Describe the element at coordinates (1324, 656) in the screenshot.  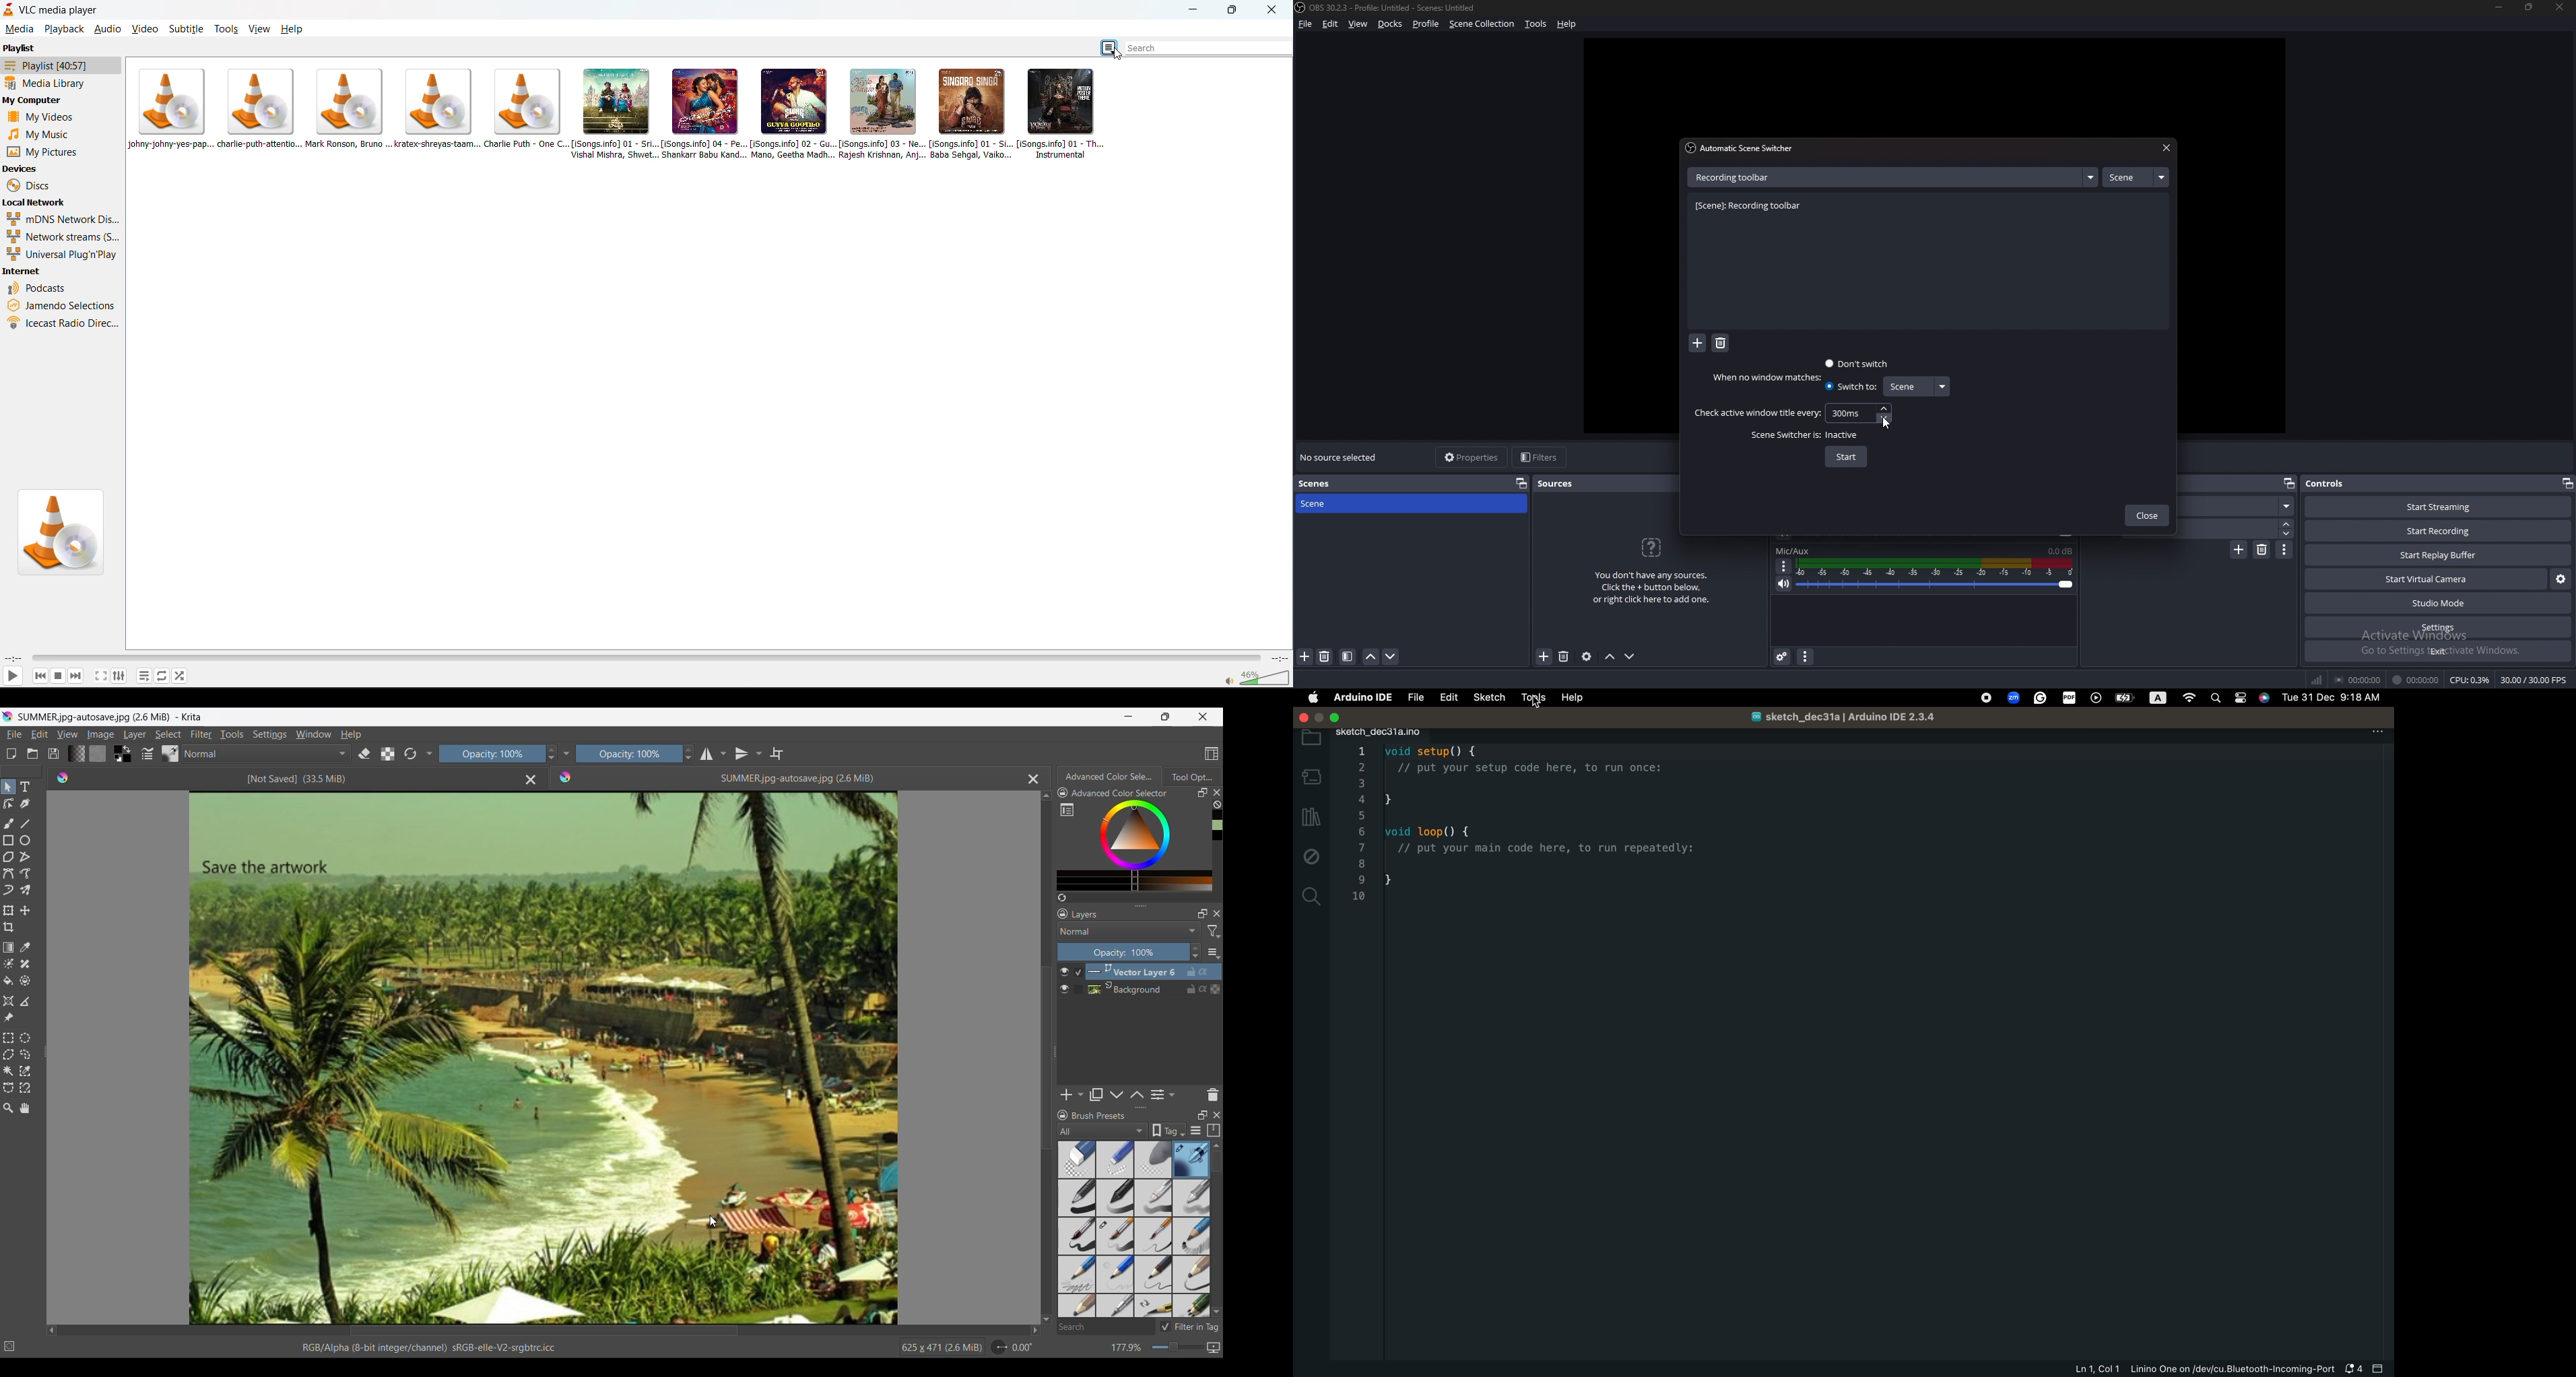
I see `remove scene` at that location.